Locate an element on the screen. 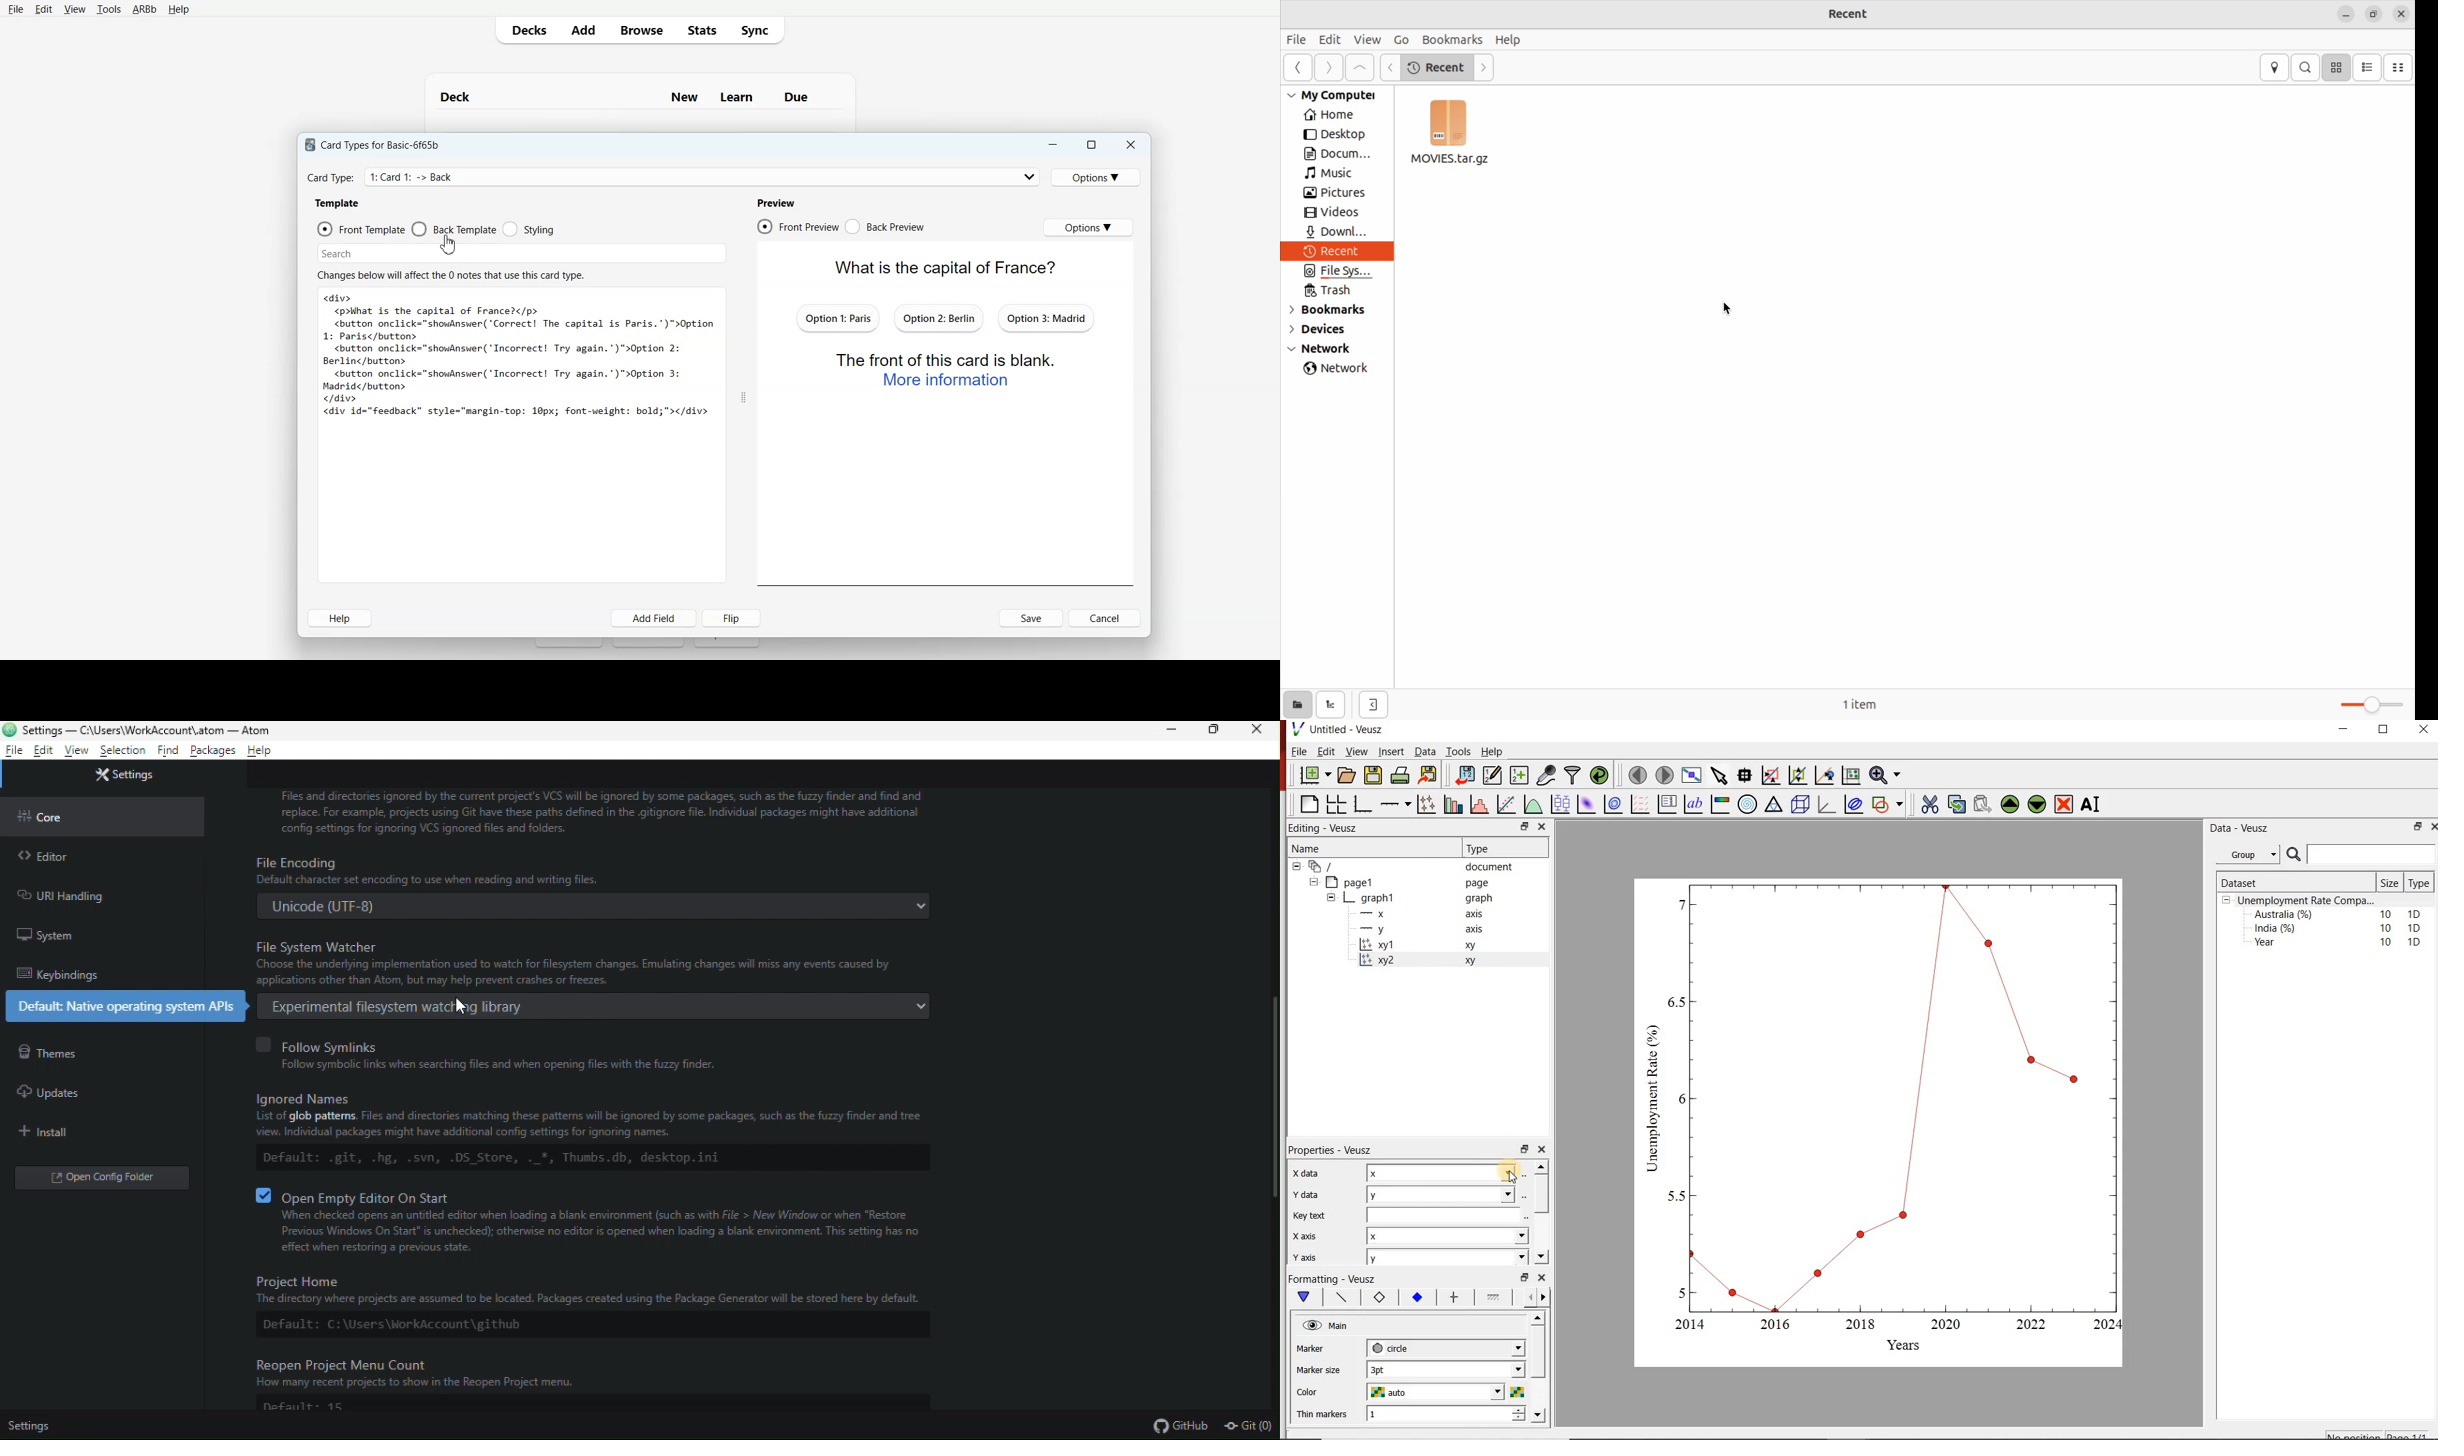  Add Field is located at coordinates (654, 618).